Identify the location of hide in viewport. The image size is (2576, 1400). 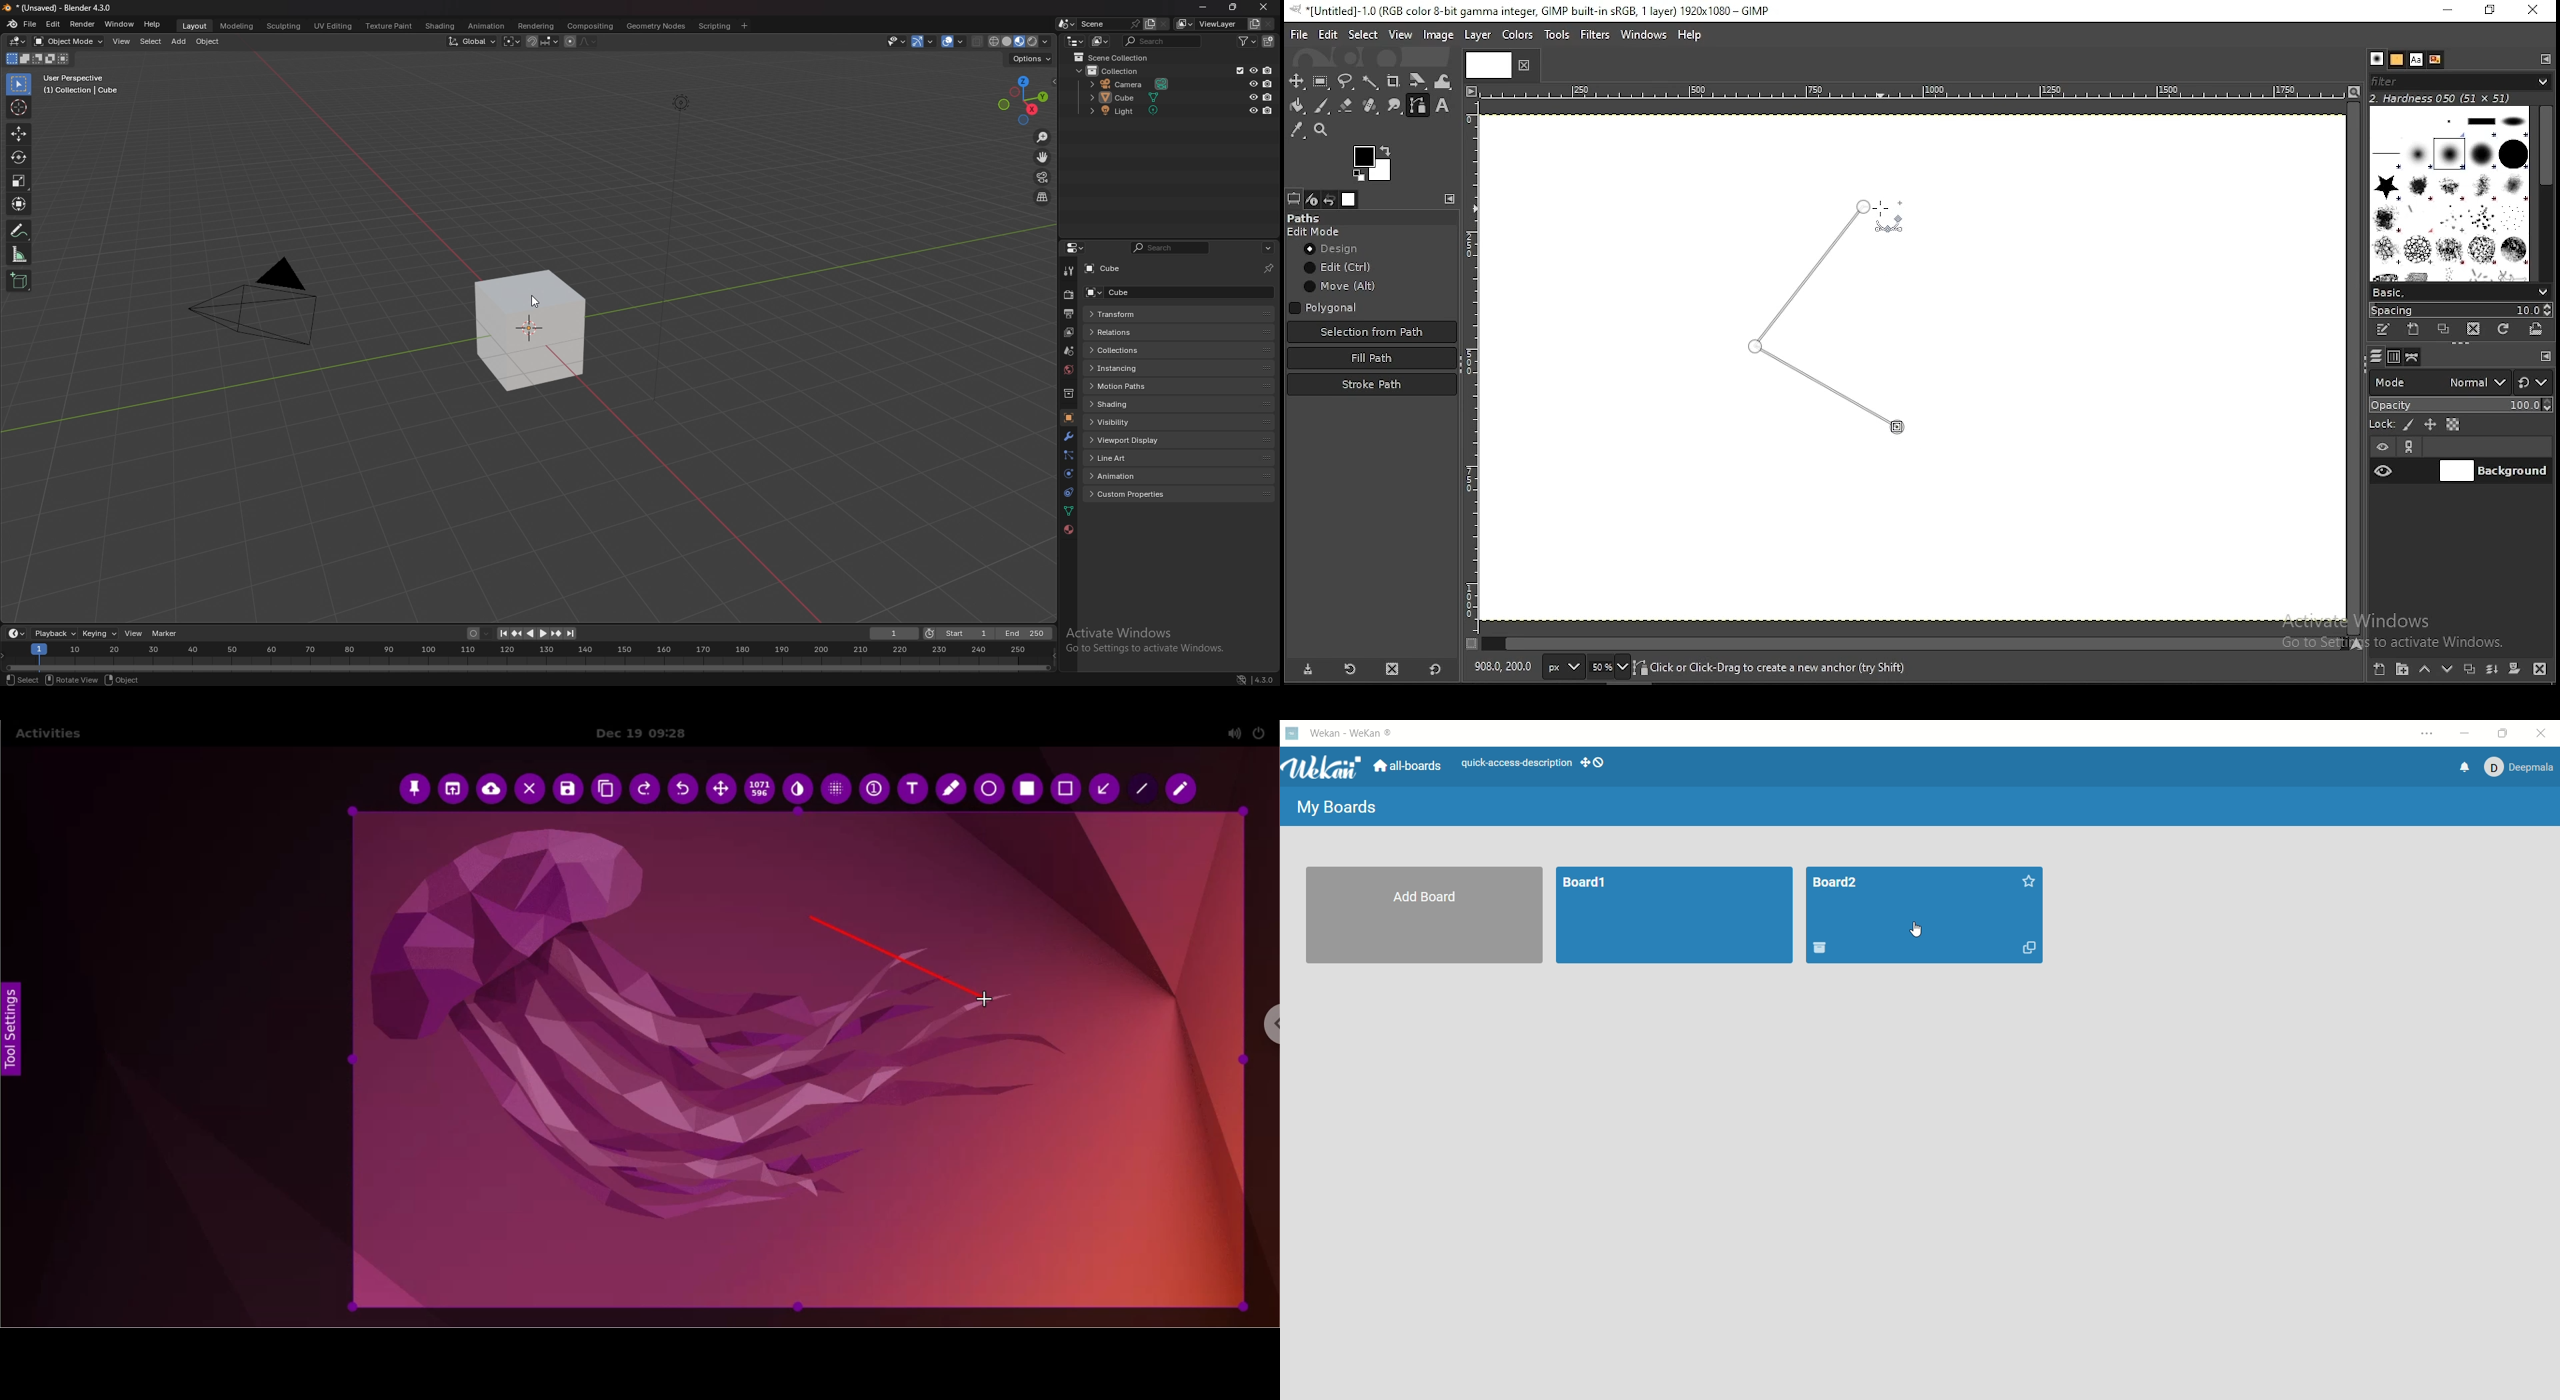
(1253, 111).